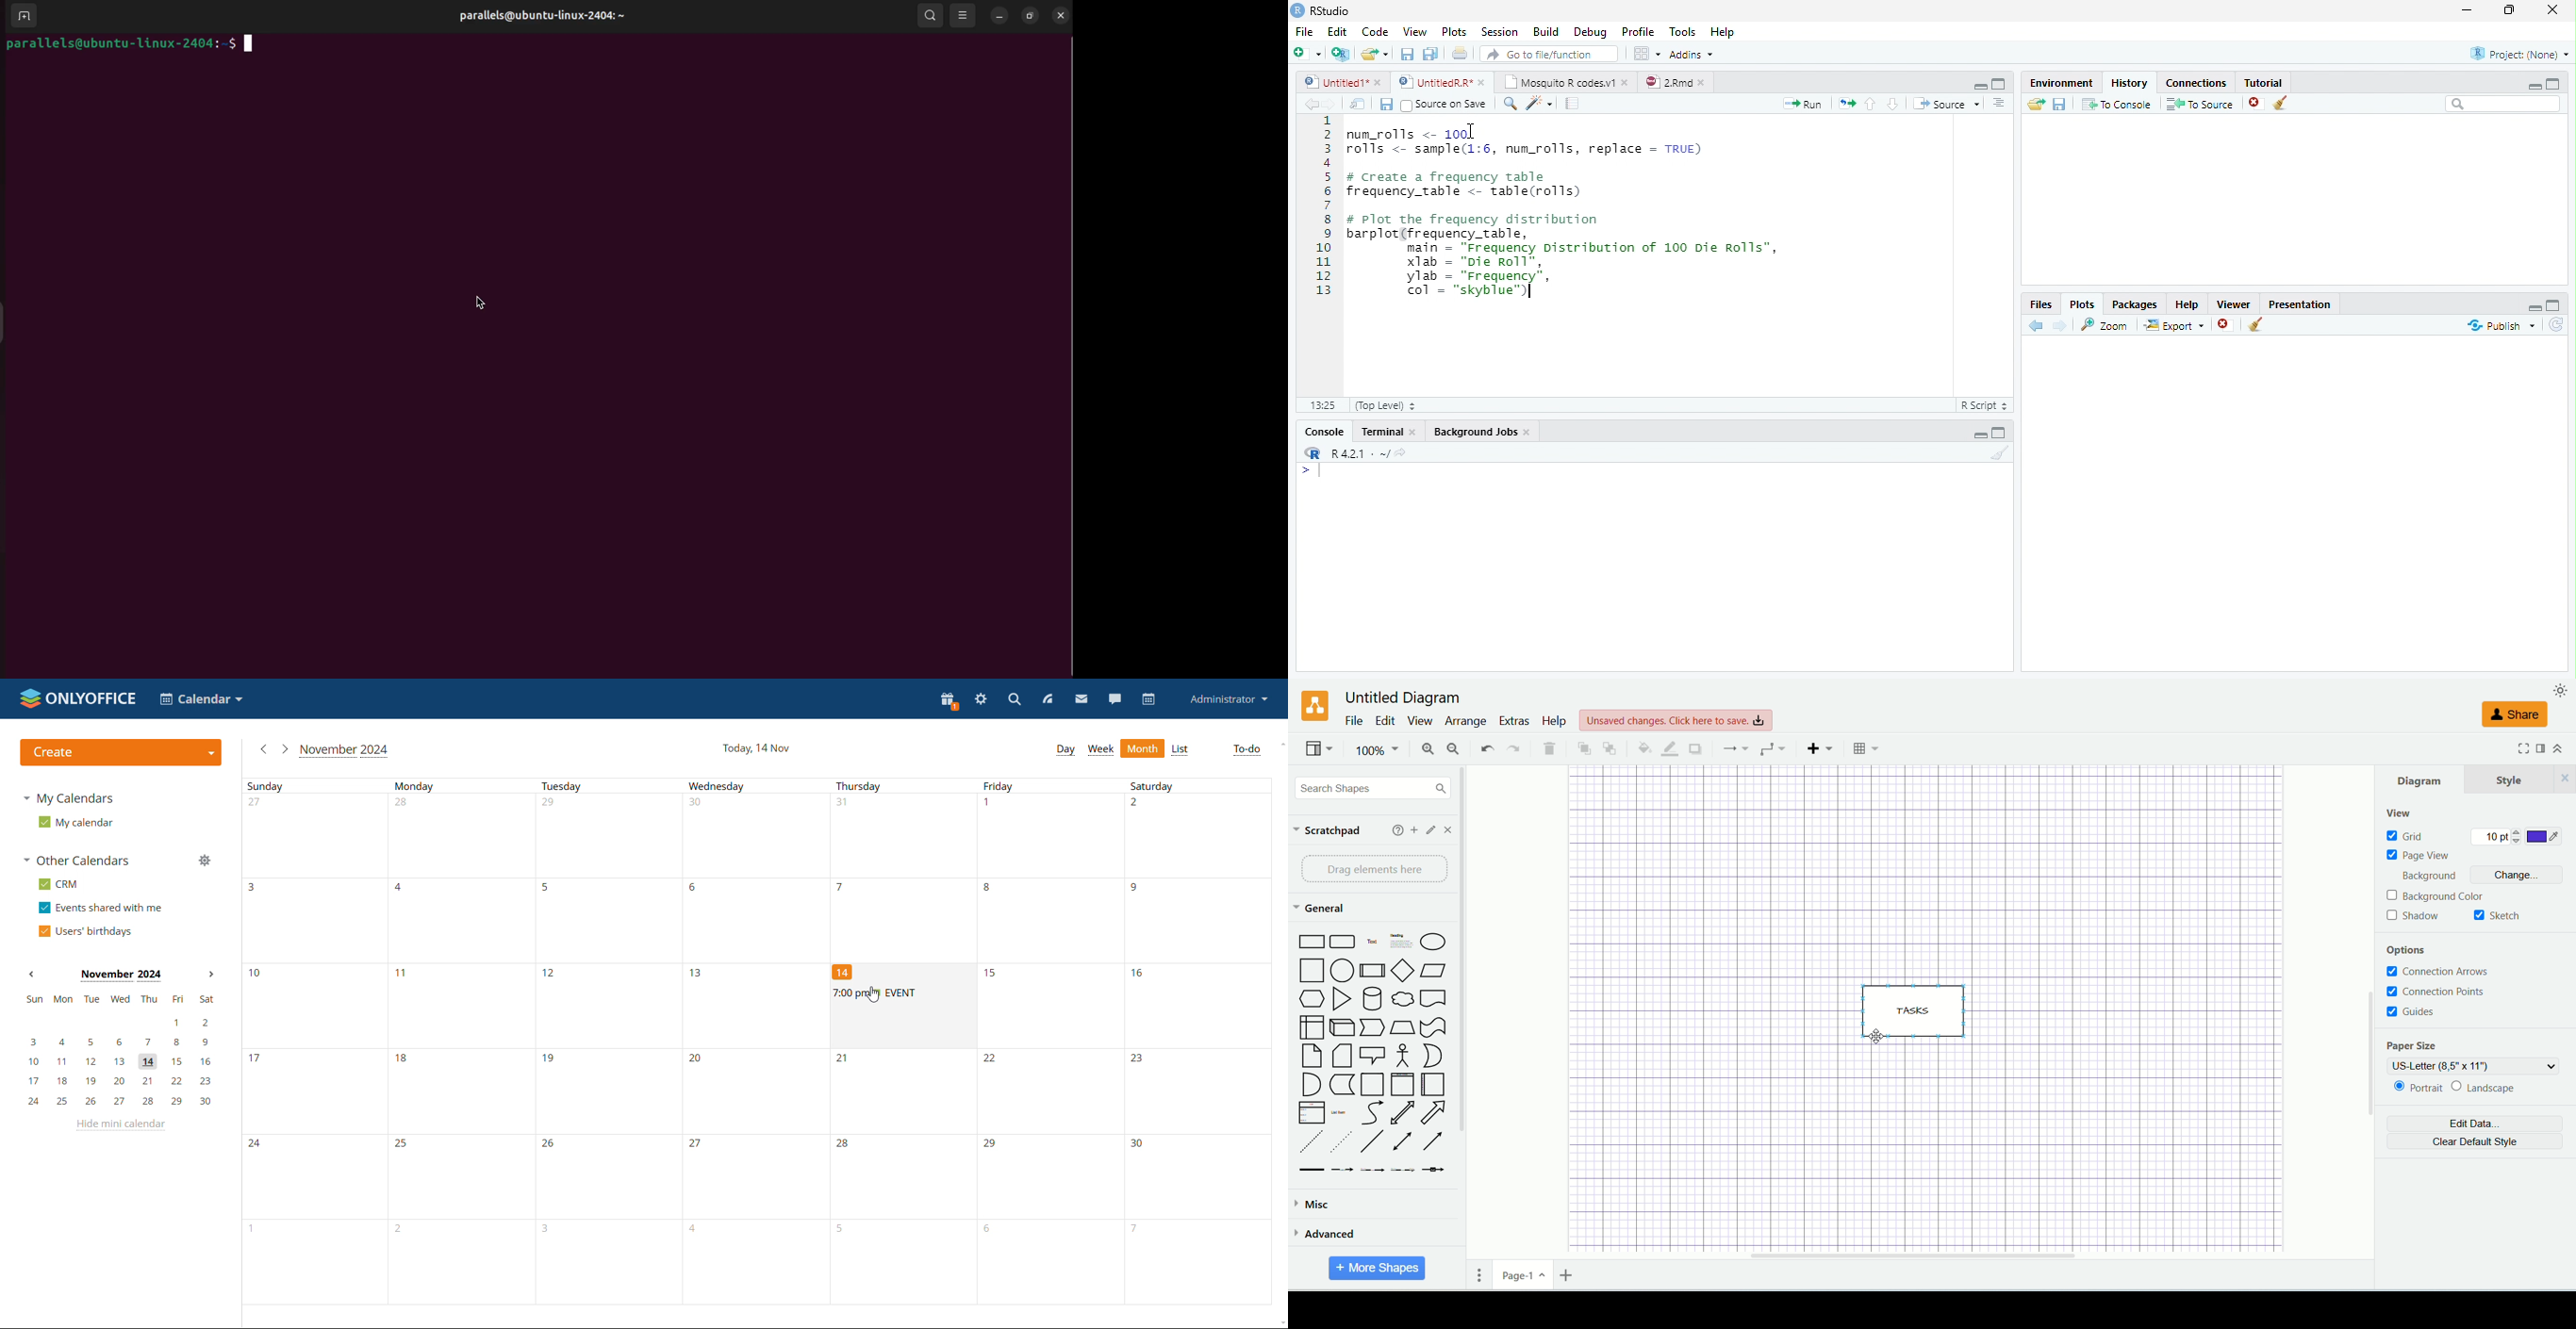 This screenshot has height=1344, width=2576. Describe the element at coordinates (2060, 104) in the screenshot. I see `Save File` at that location.